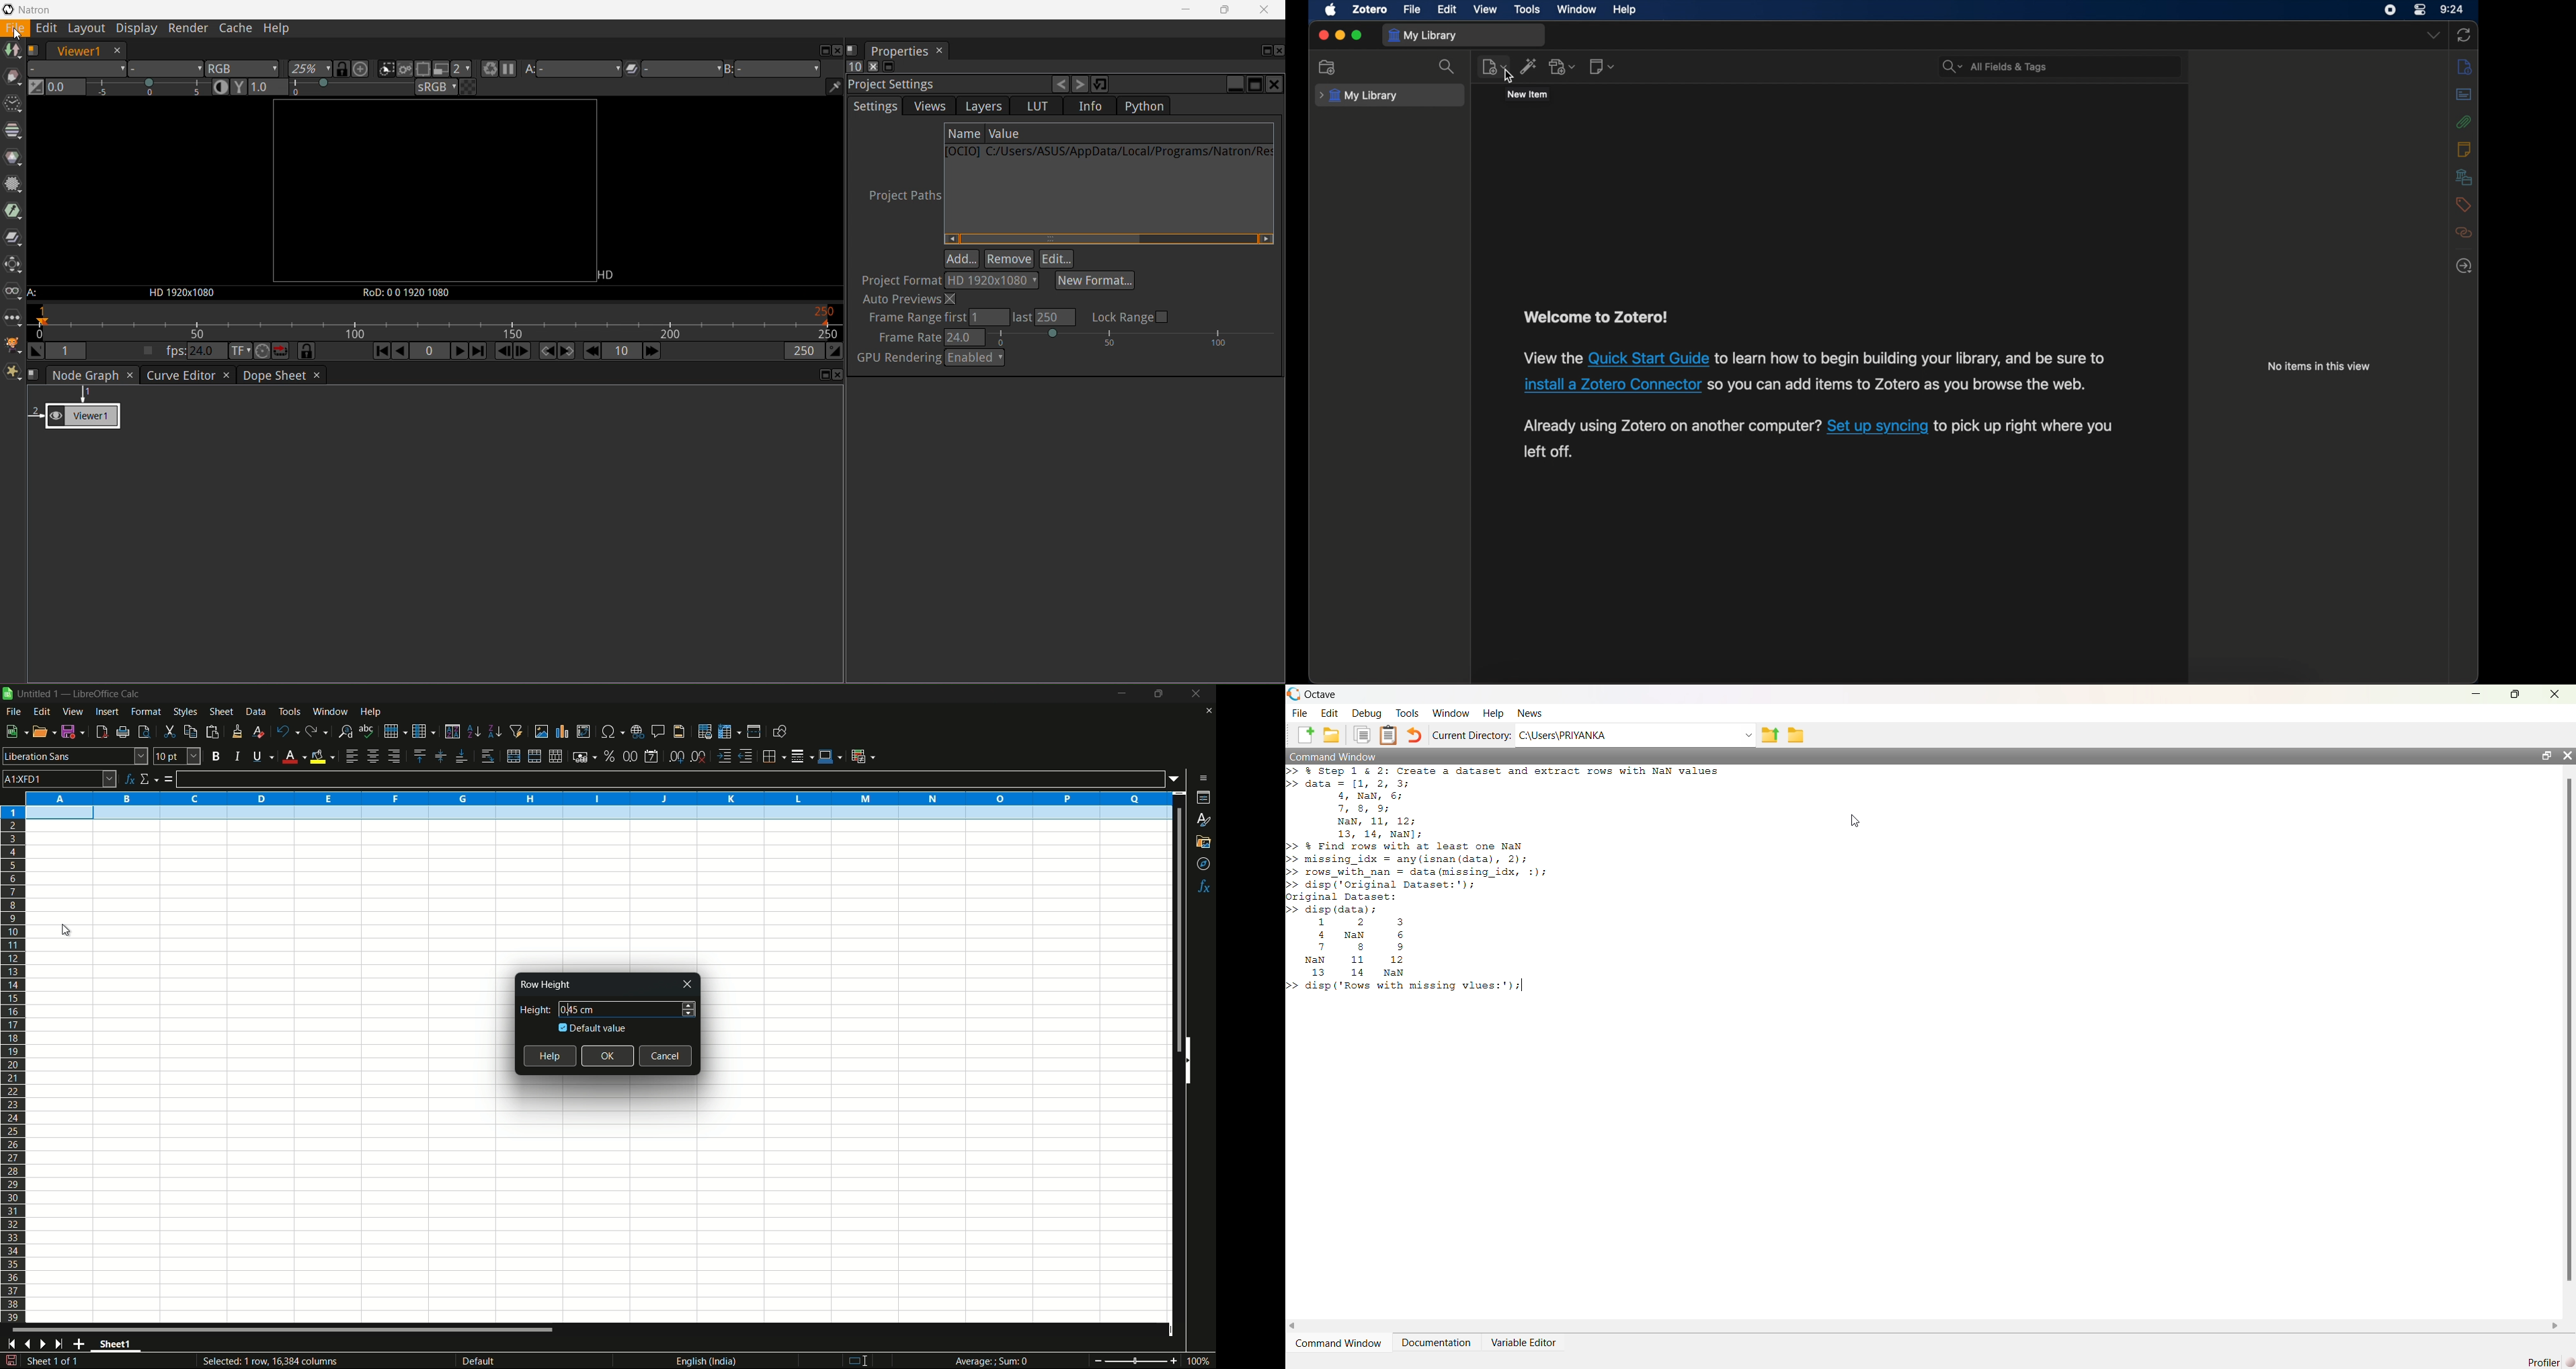 This screenshot has width=2576, height=1372. What do you see at coordinates (45, 732) in the screenshot?
I see `open file` at bounding box center [45, 732].